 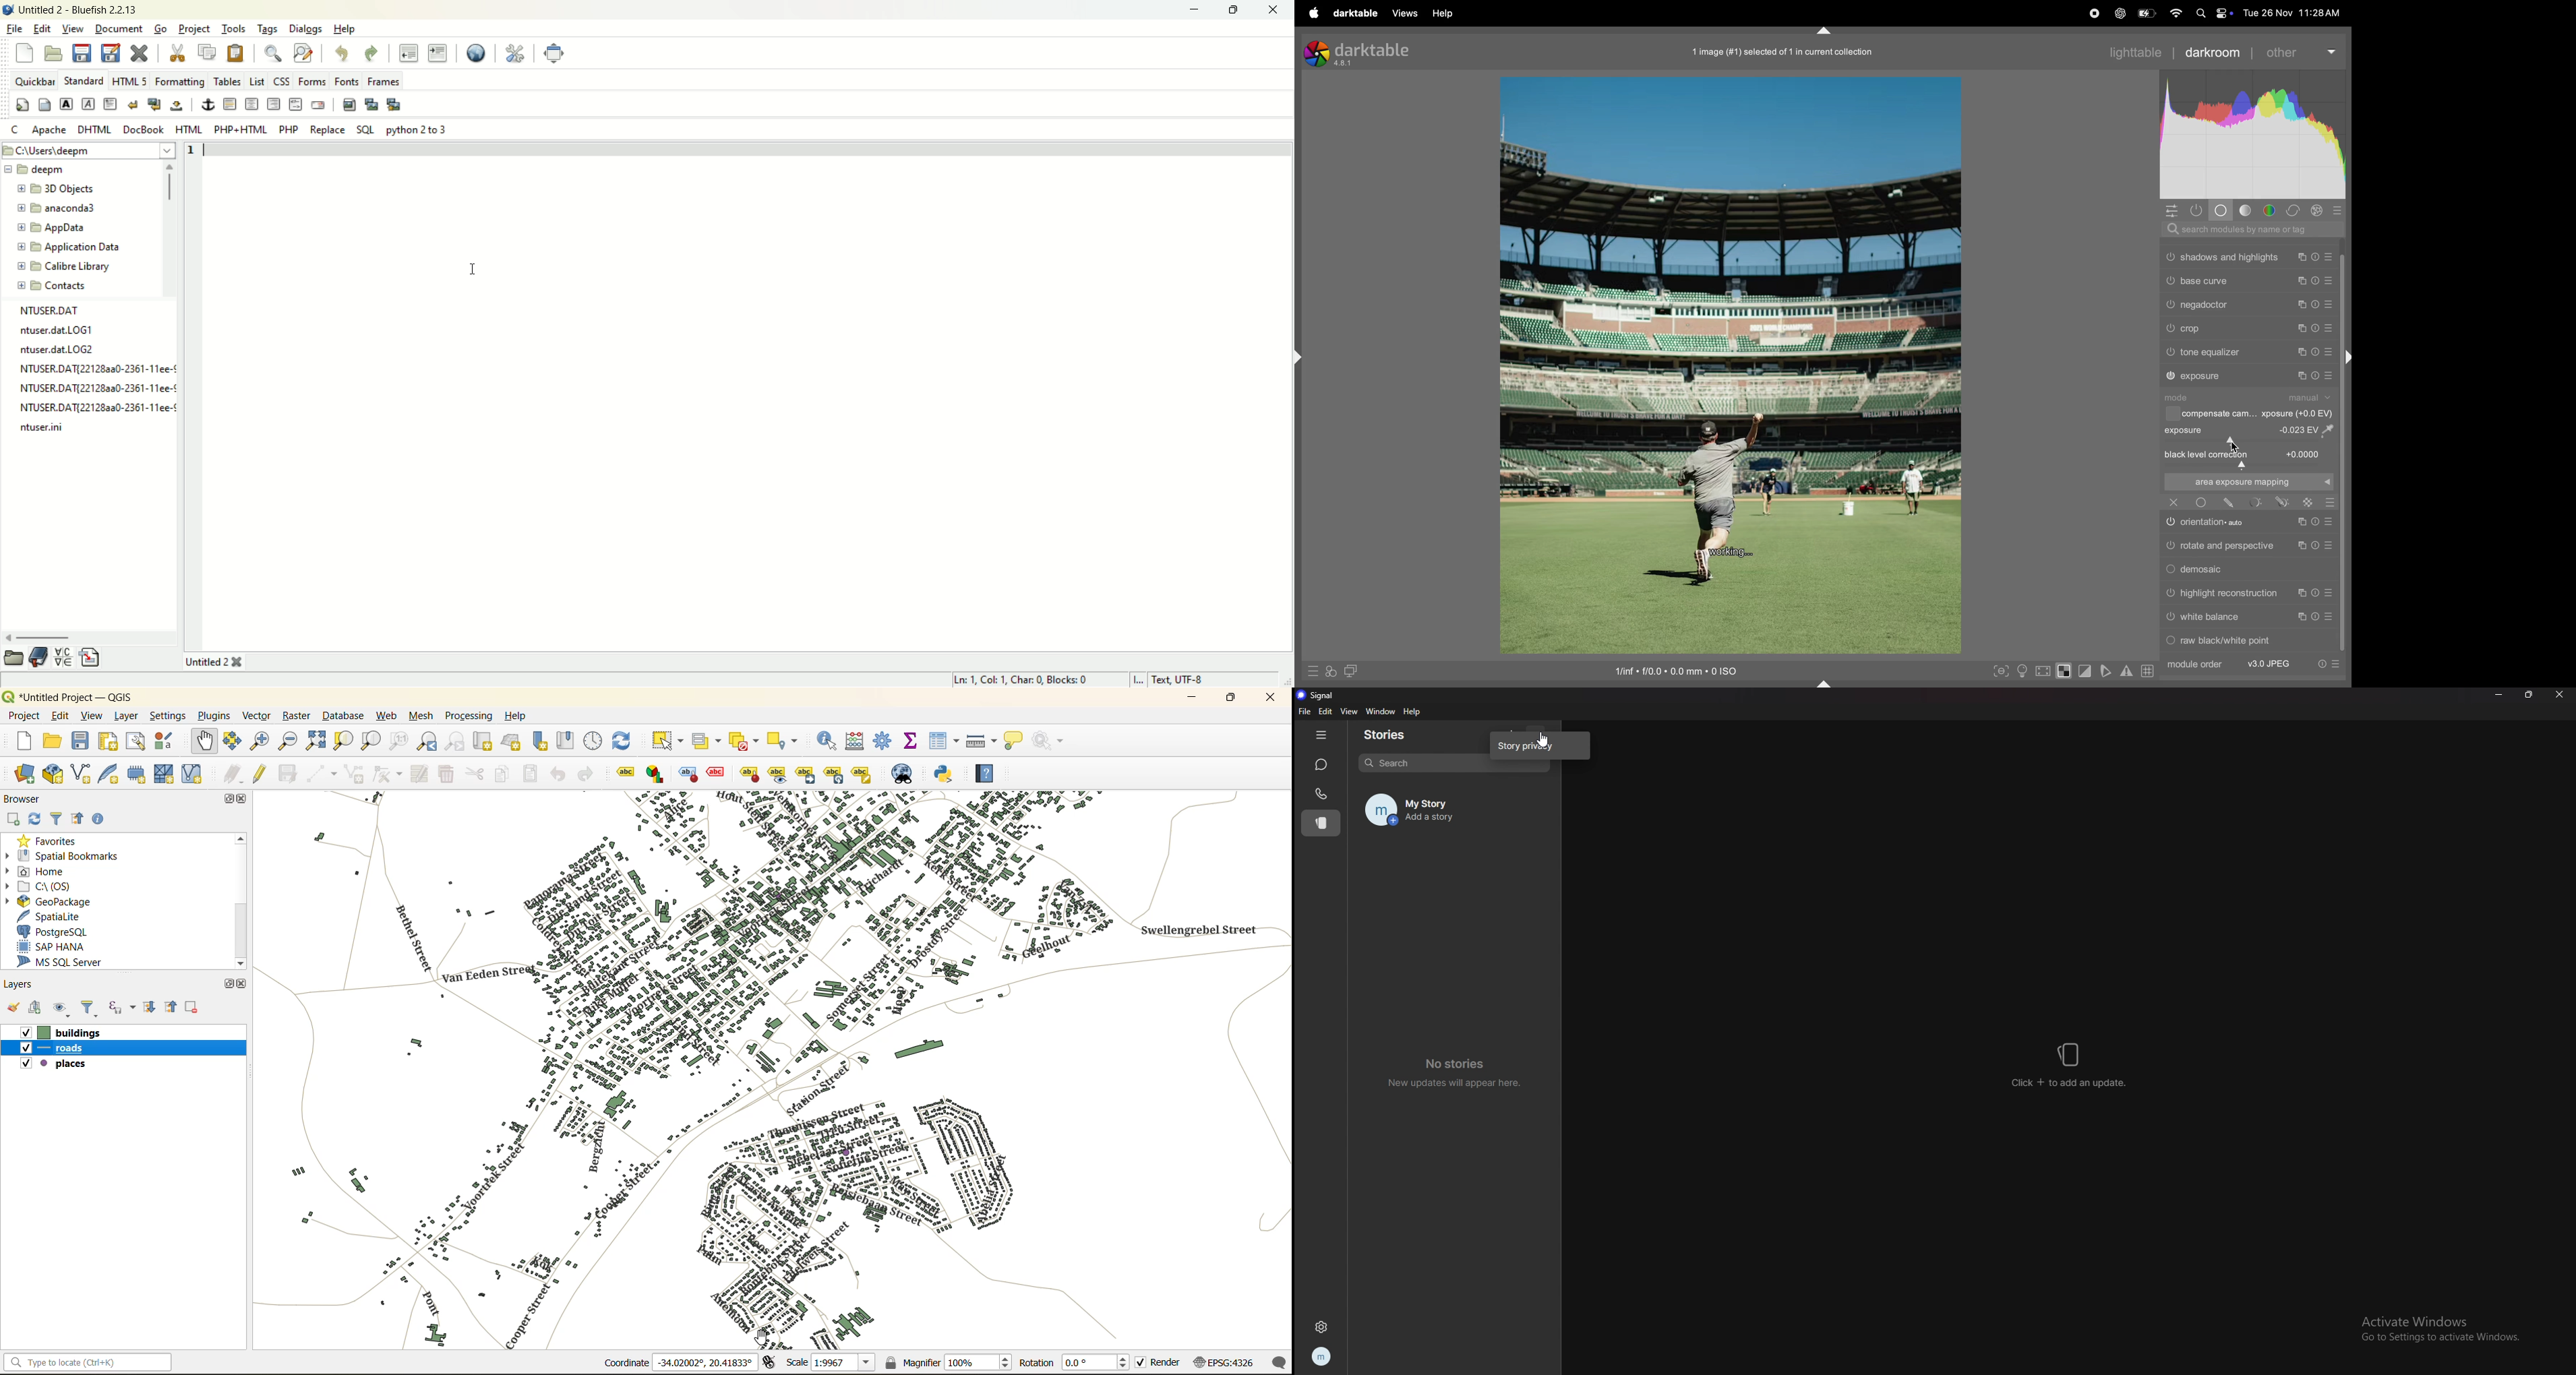 What do you see at coordinates (1473, 820) in the screenshot?
I see `Add a story` at bounding box center [1473, 820].